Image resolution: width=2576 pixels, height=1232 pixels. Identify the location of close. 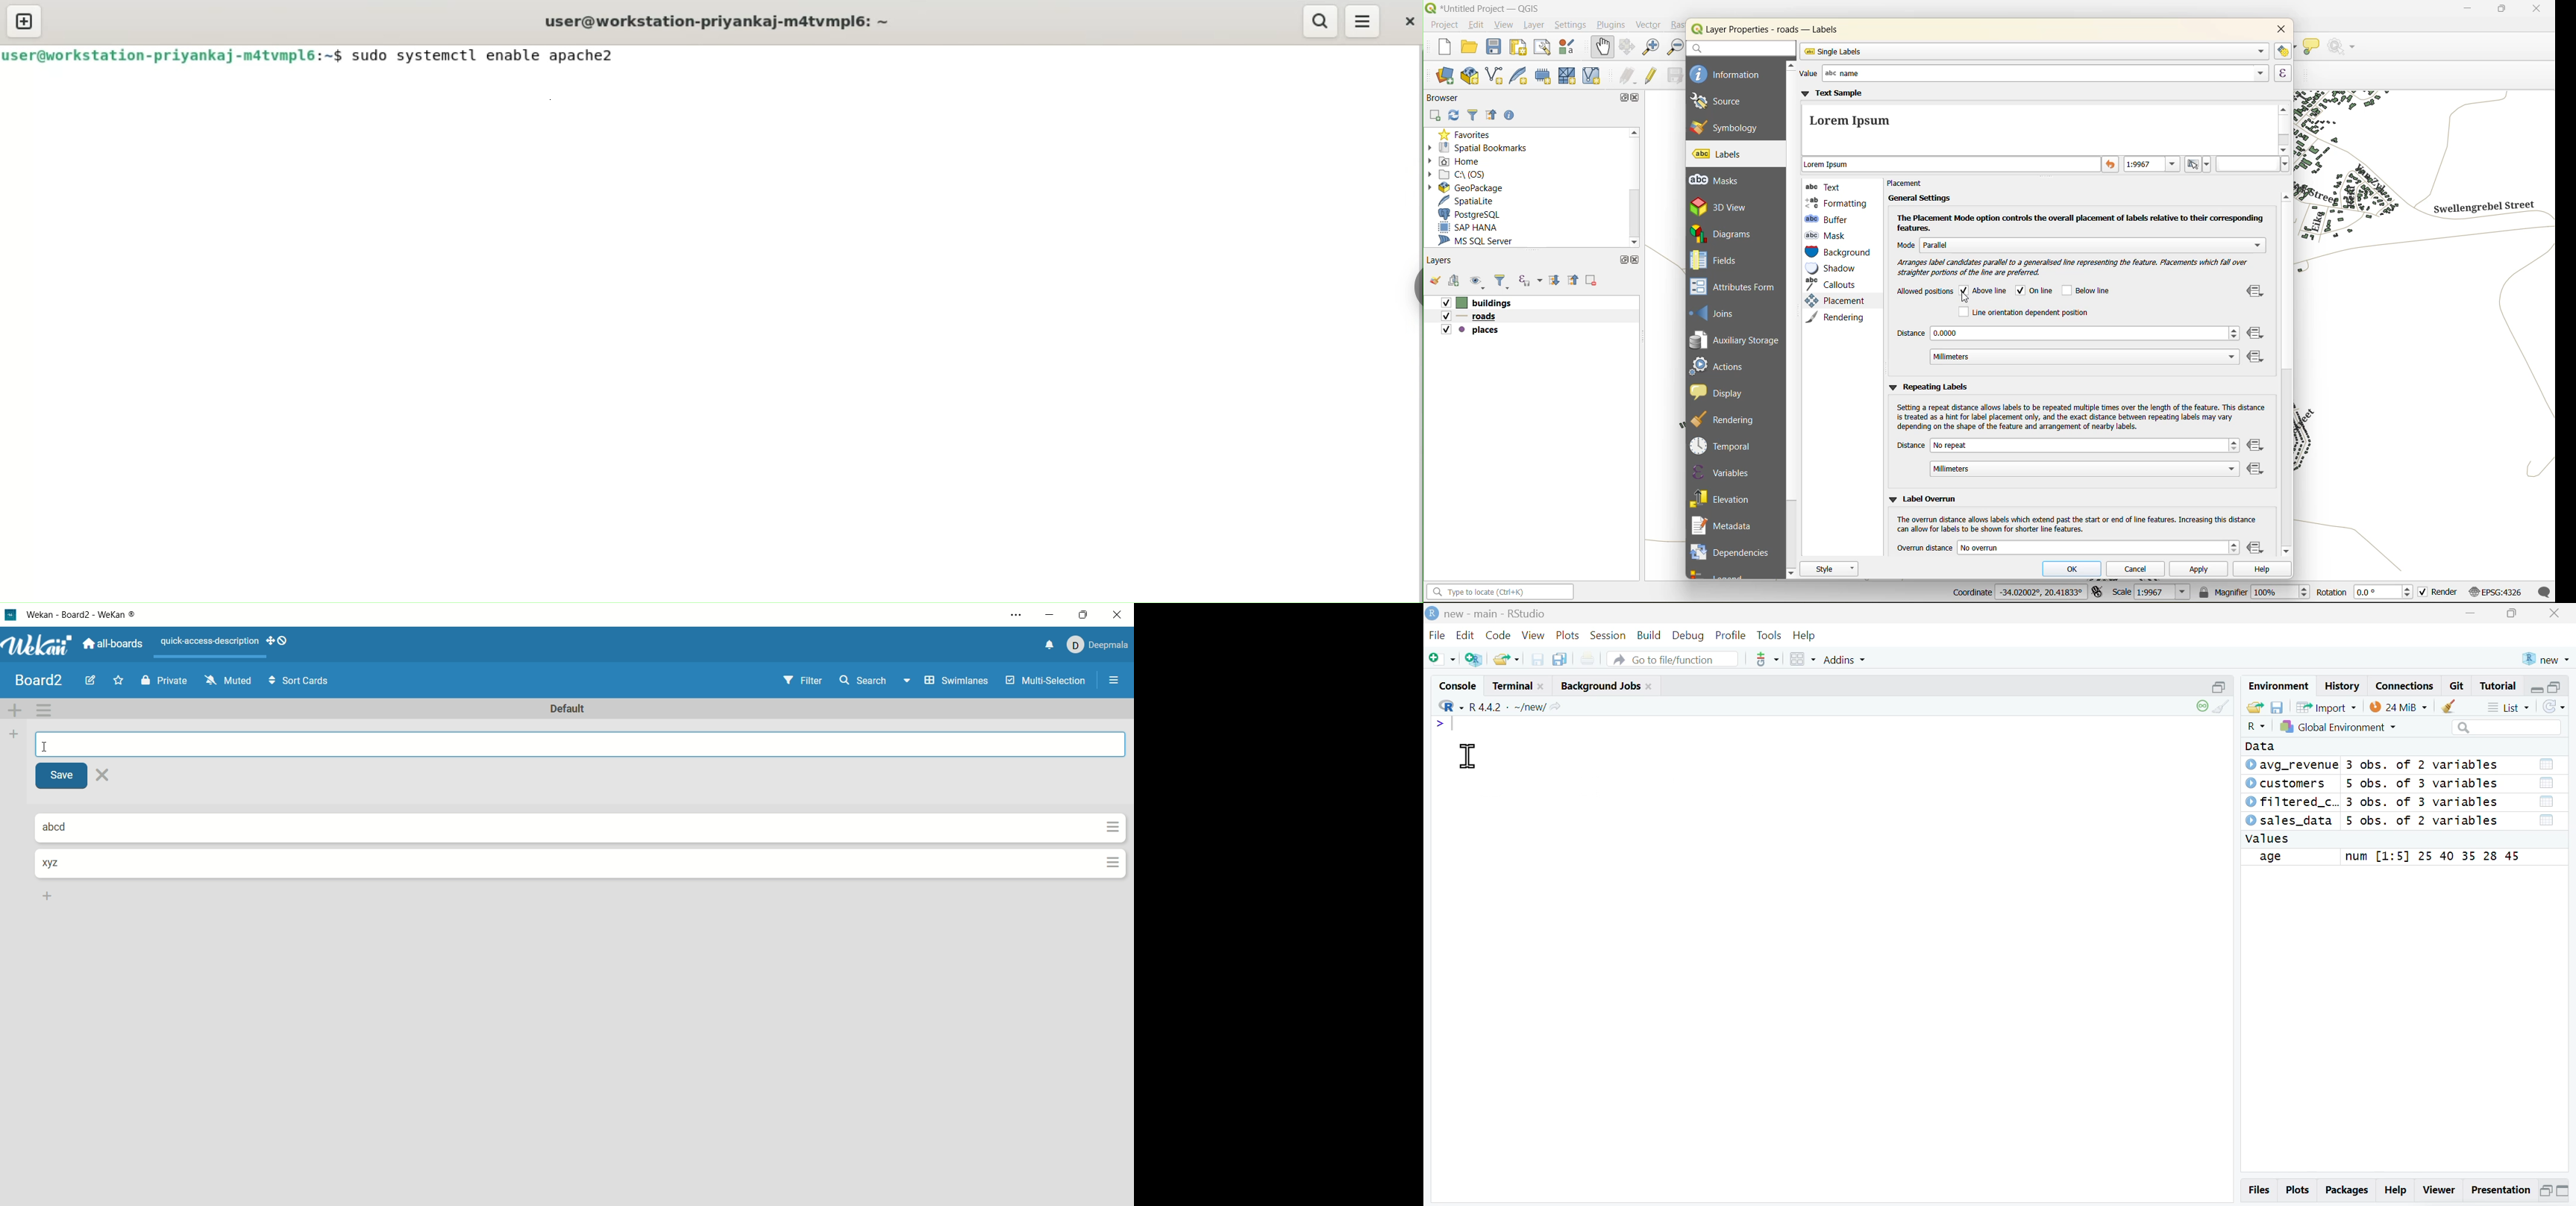
(1120, 615).